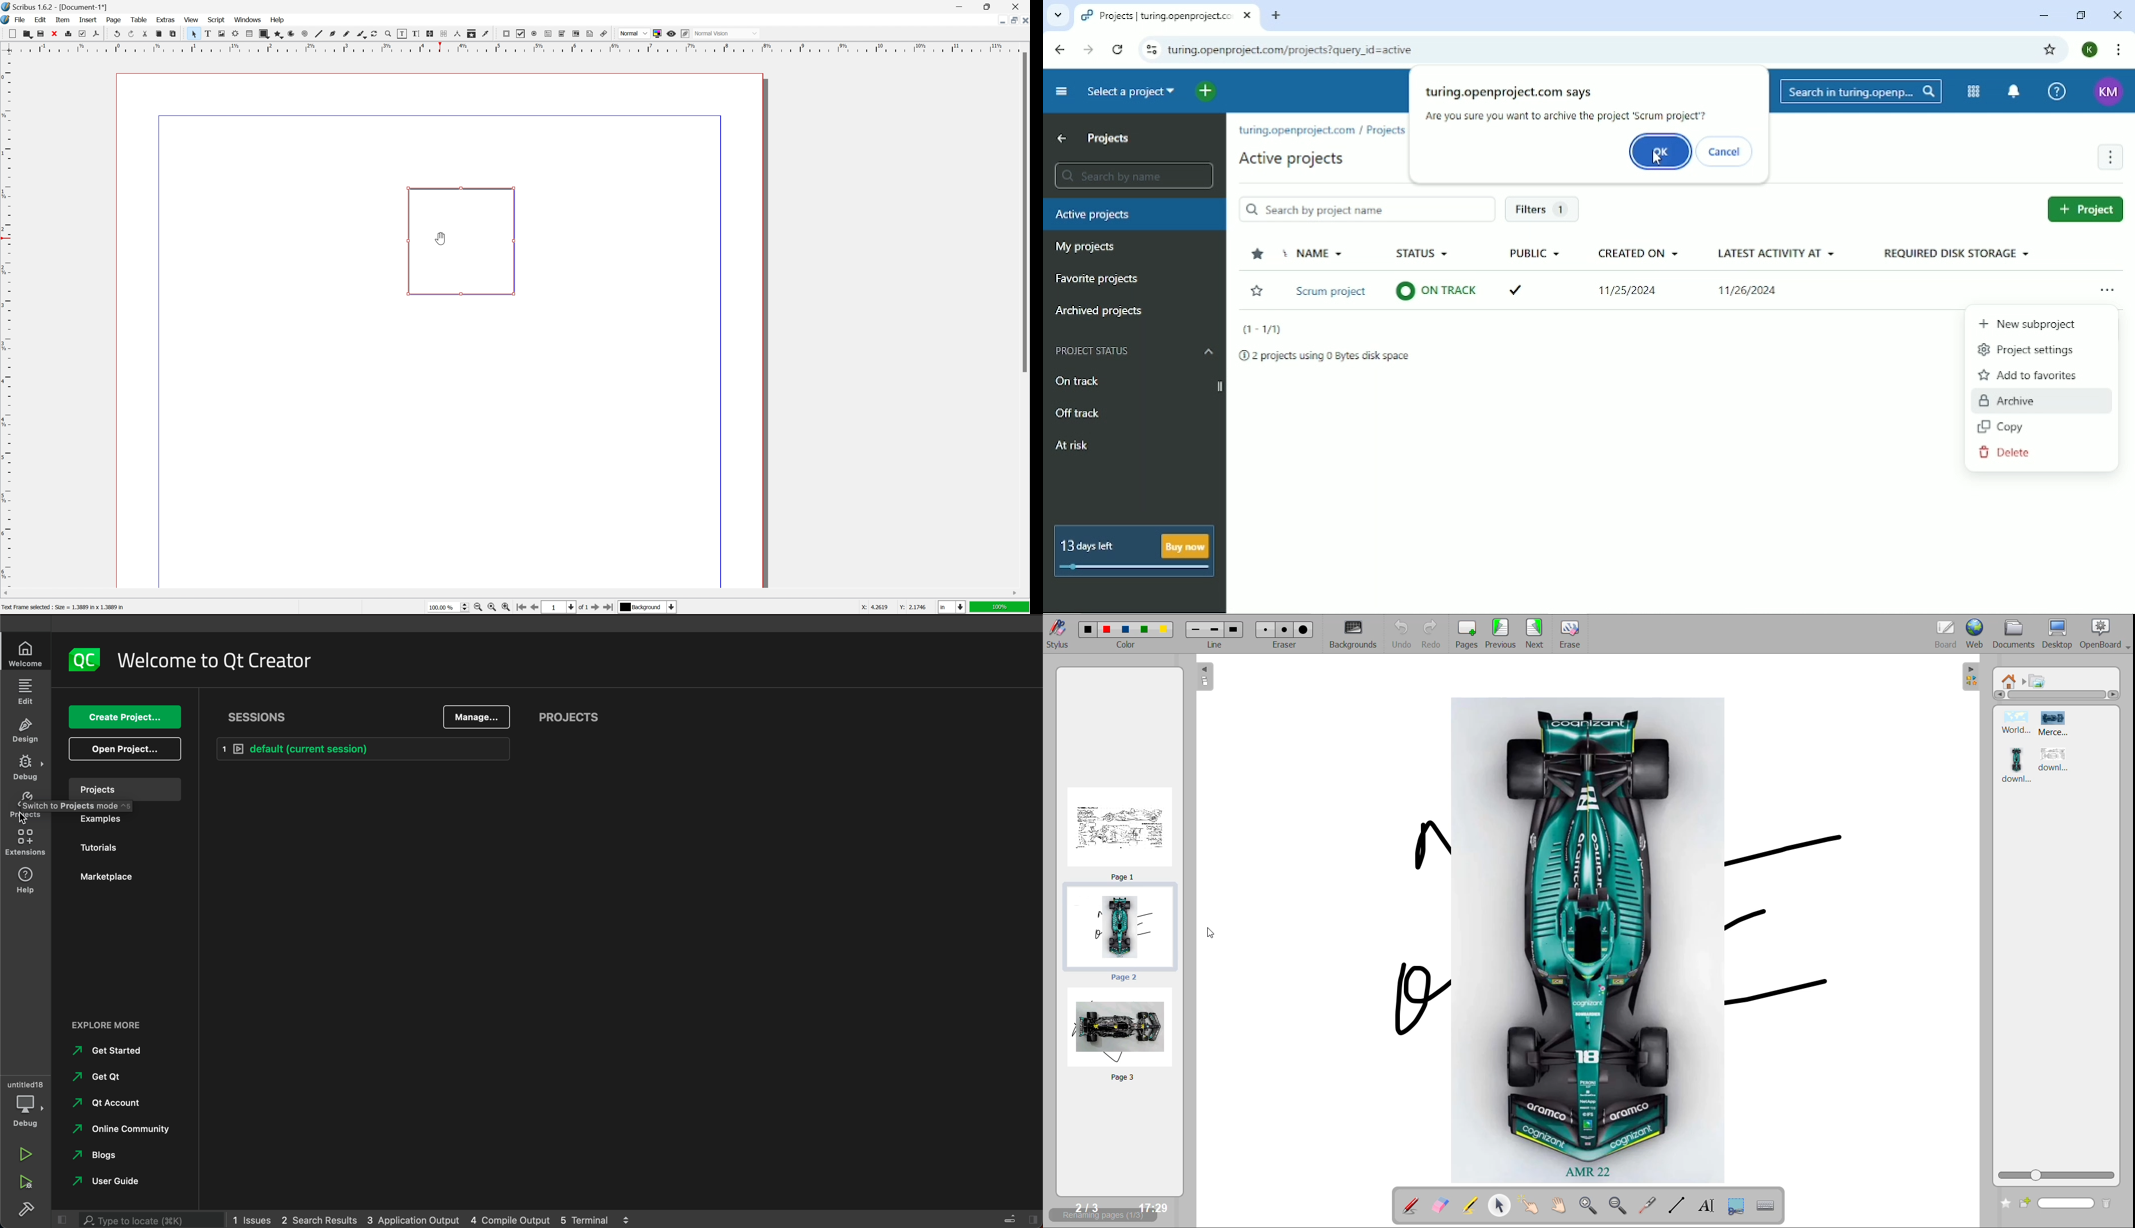 The height and width of the screenshot is (1232, 2156). Describe the element at coordinates (319, 34) in the screenshot. I see `line` at that location.